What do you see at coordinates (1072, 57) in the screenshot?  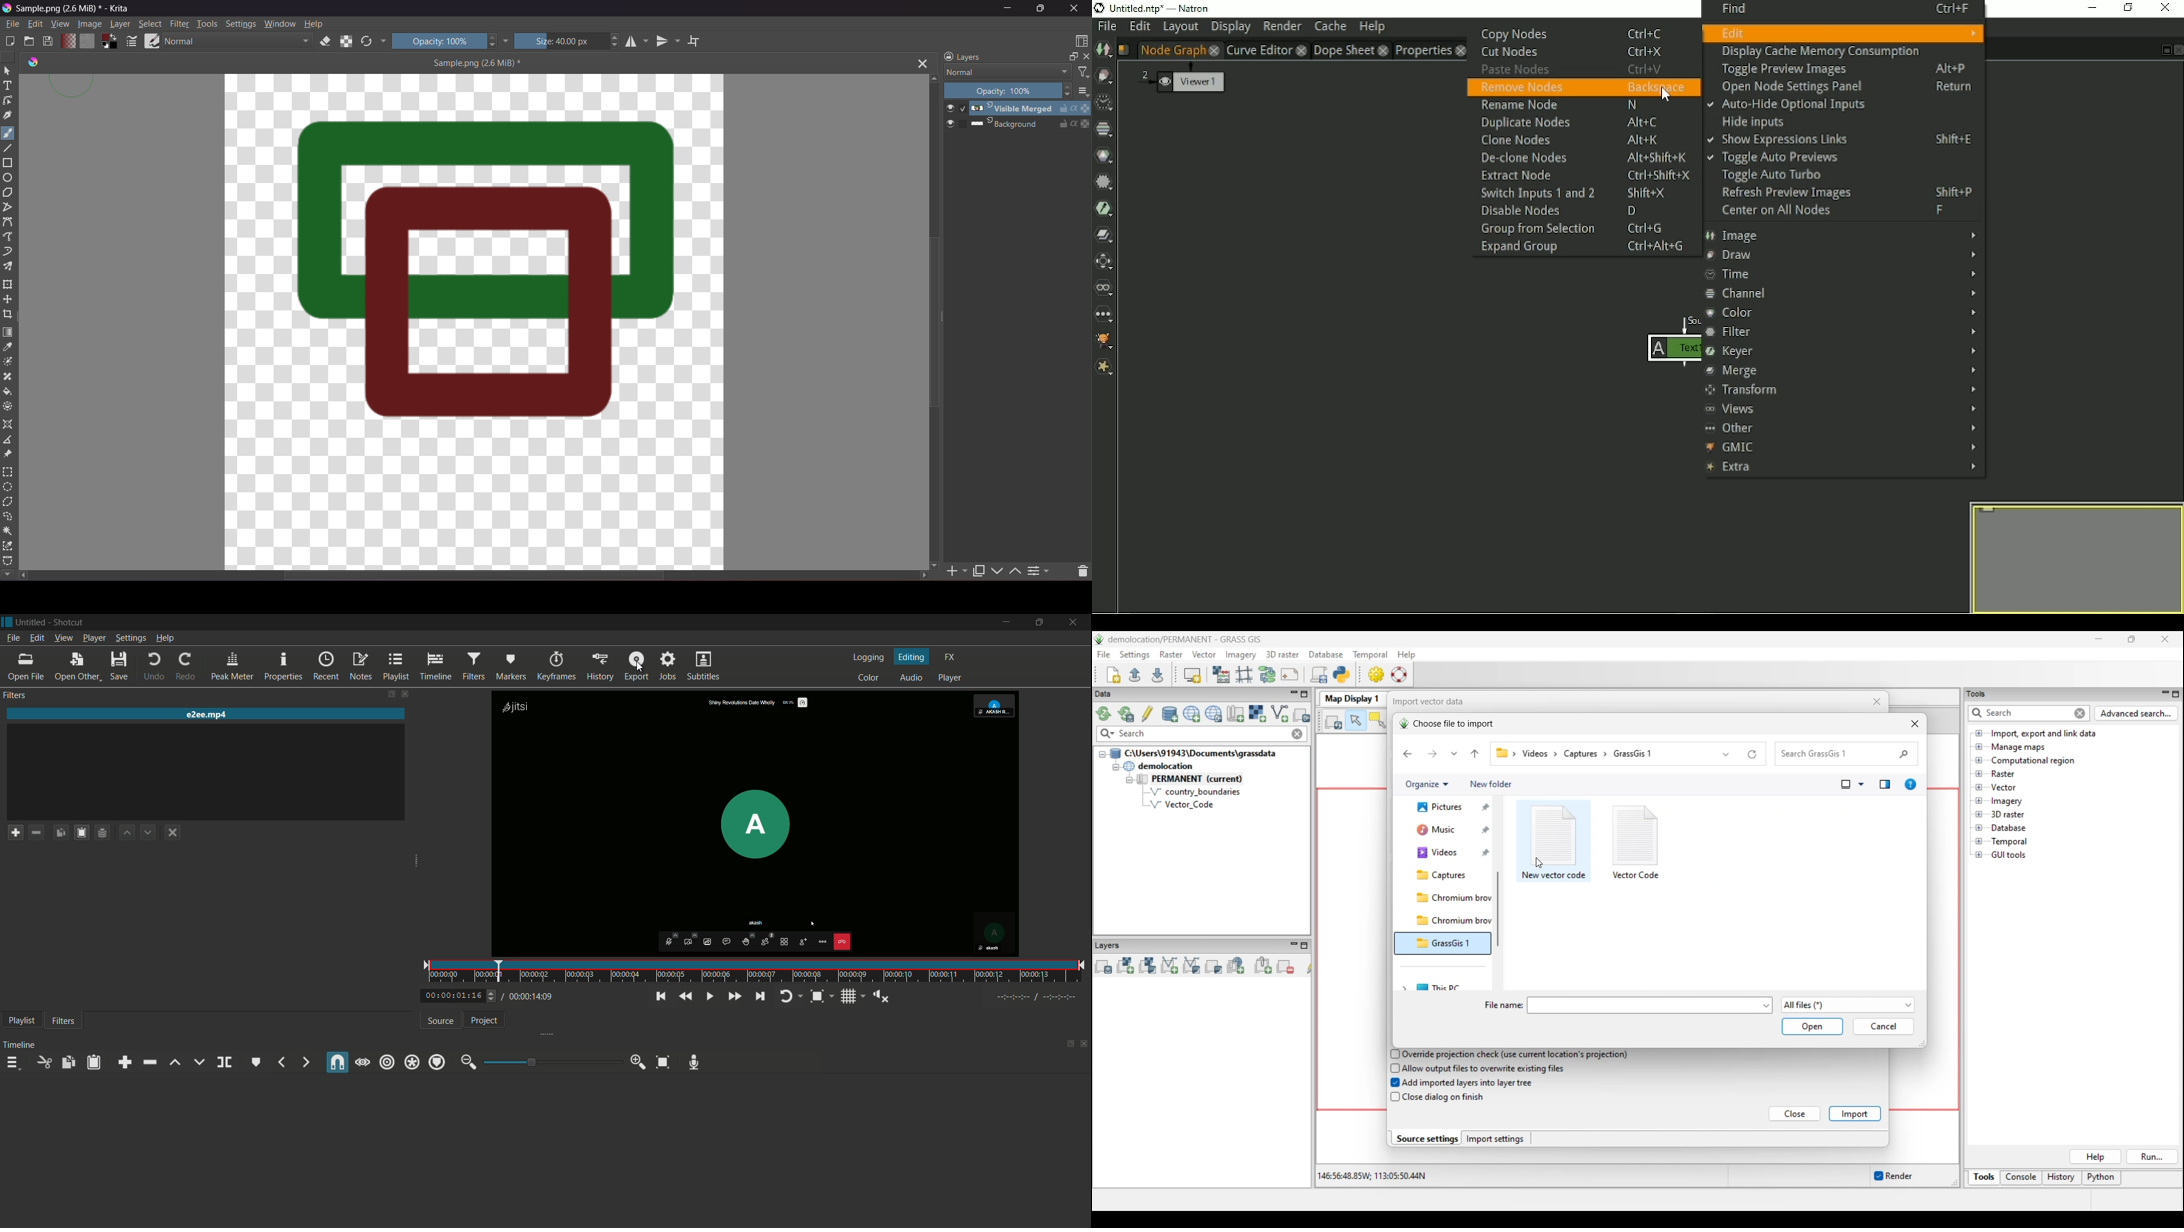 I see `Float Docker` at bounding box center [1072, 57].